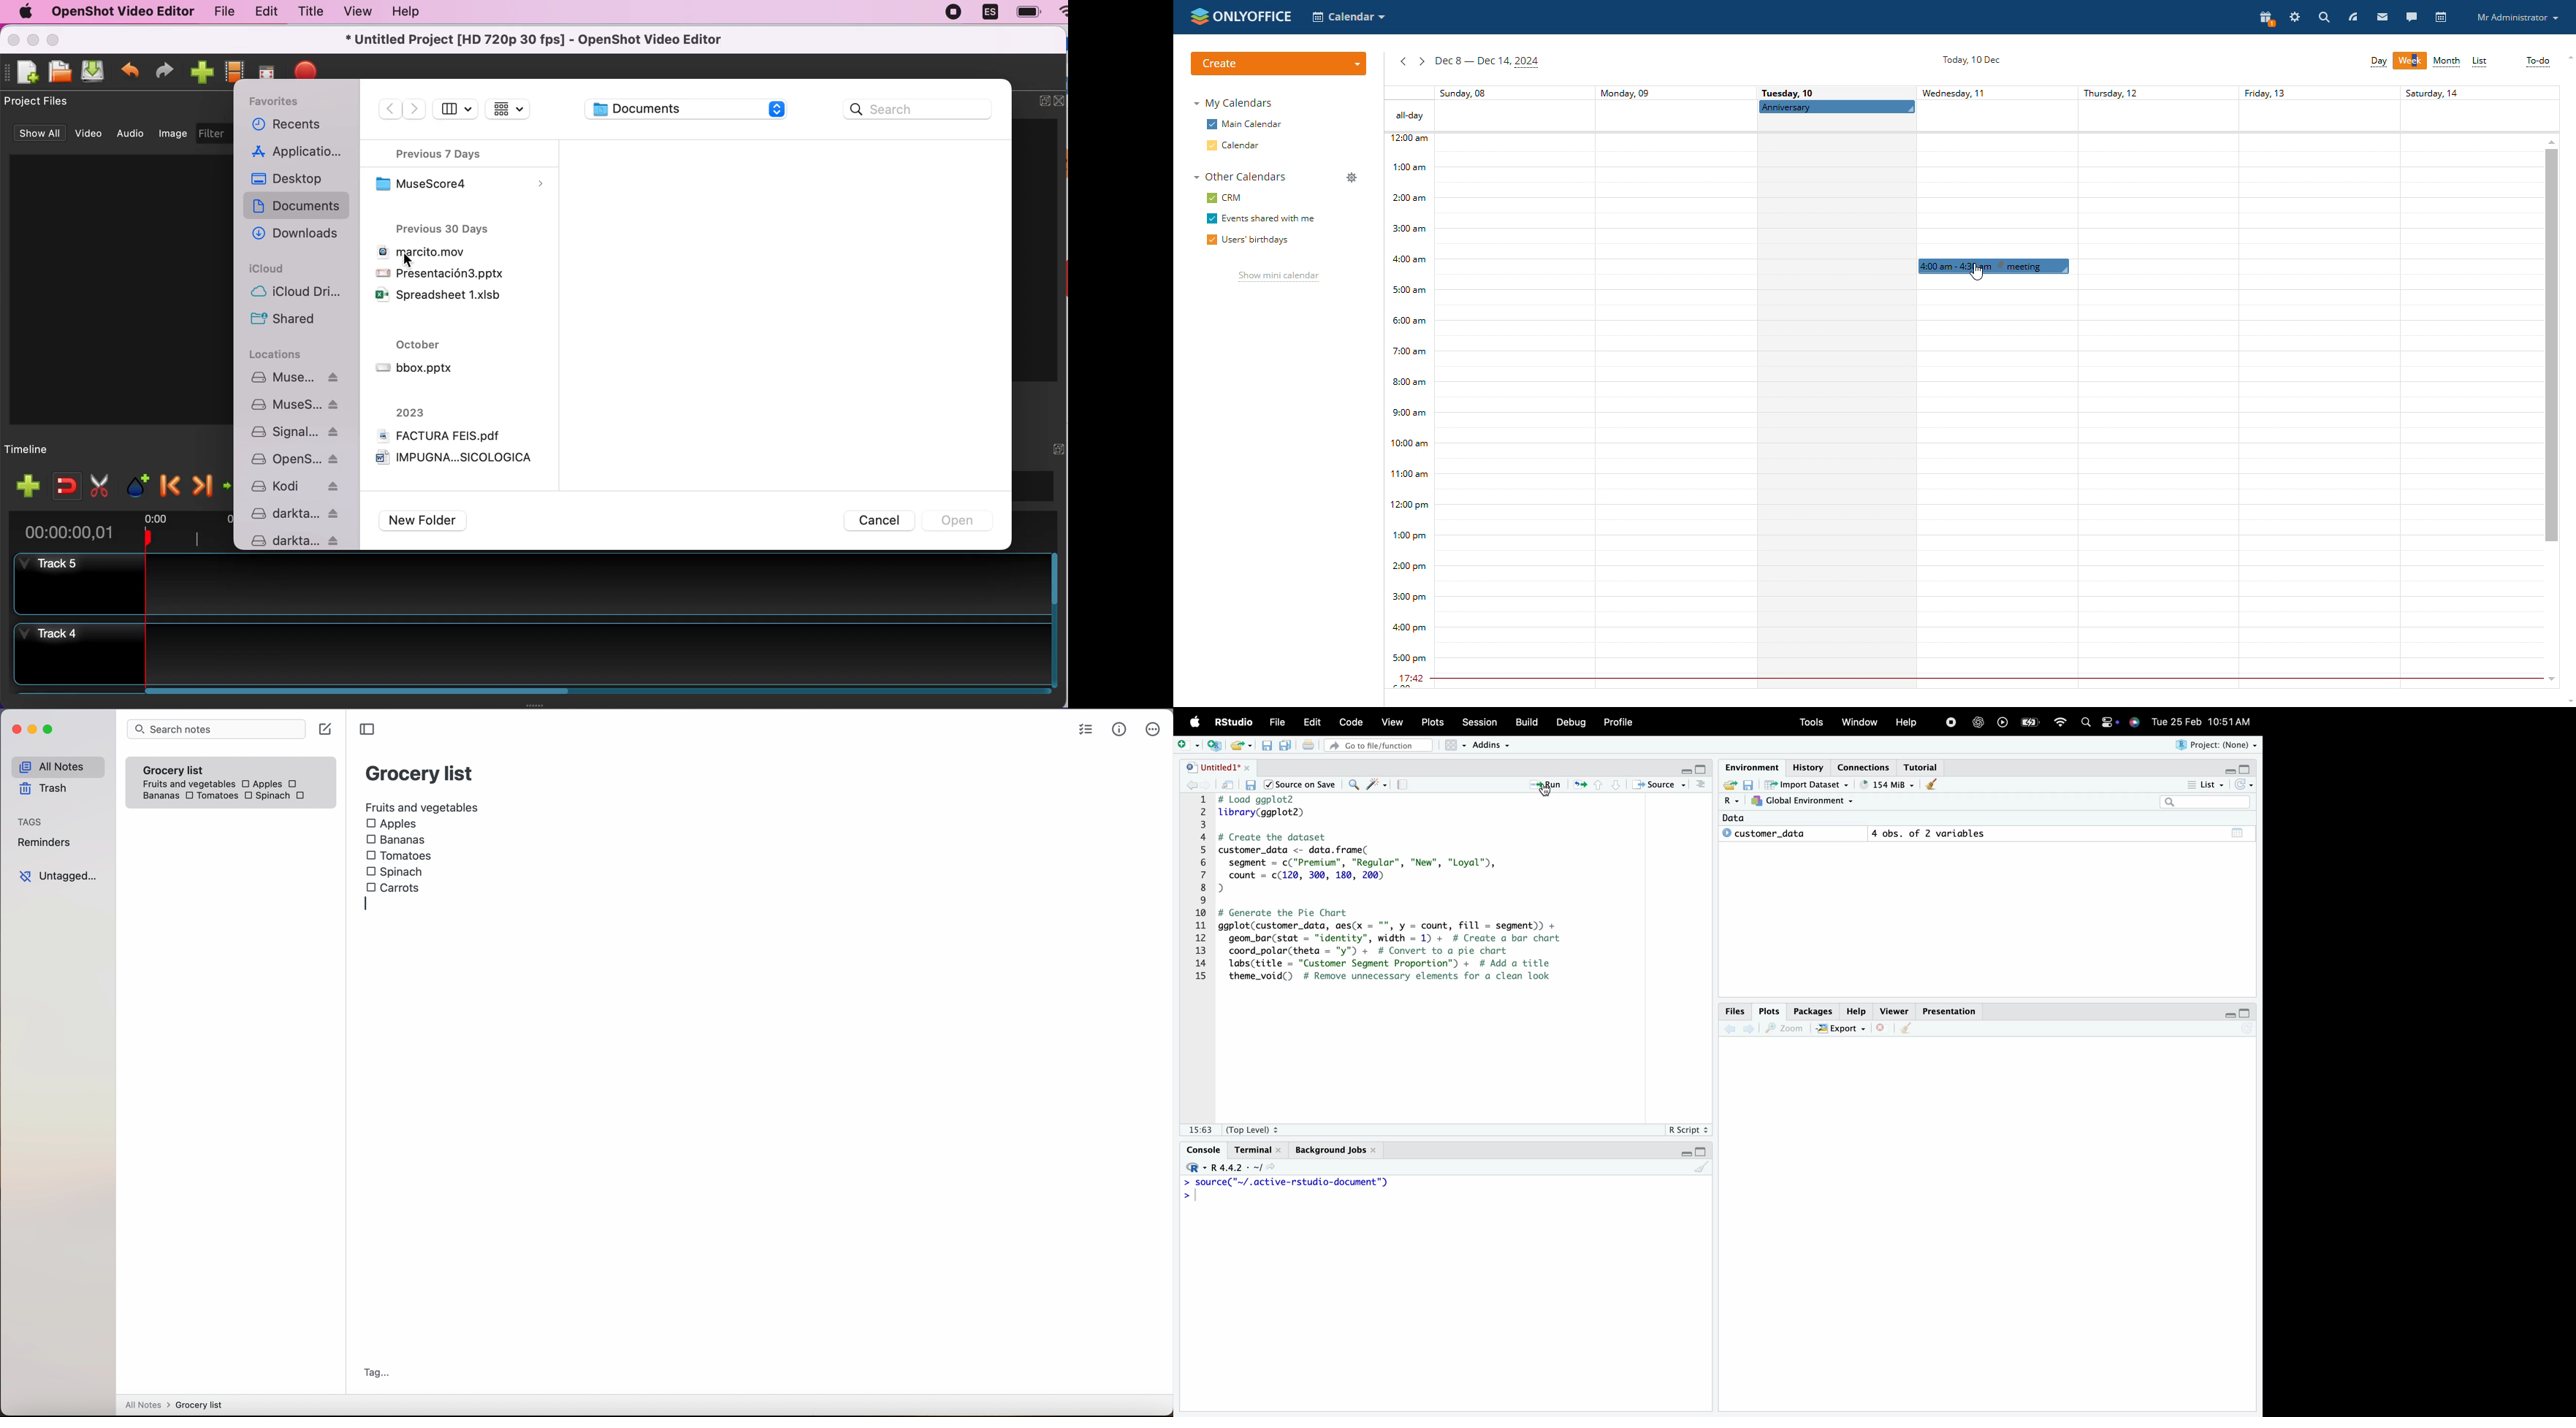 This screenshot has height=1428, width=2576. Describe the element at coordinates (1949, 1009) in the screenshot. I see `Presentation` at that location.